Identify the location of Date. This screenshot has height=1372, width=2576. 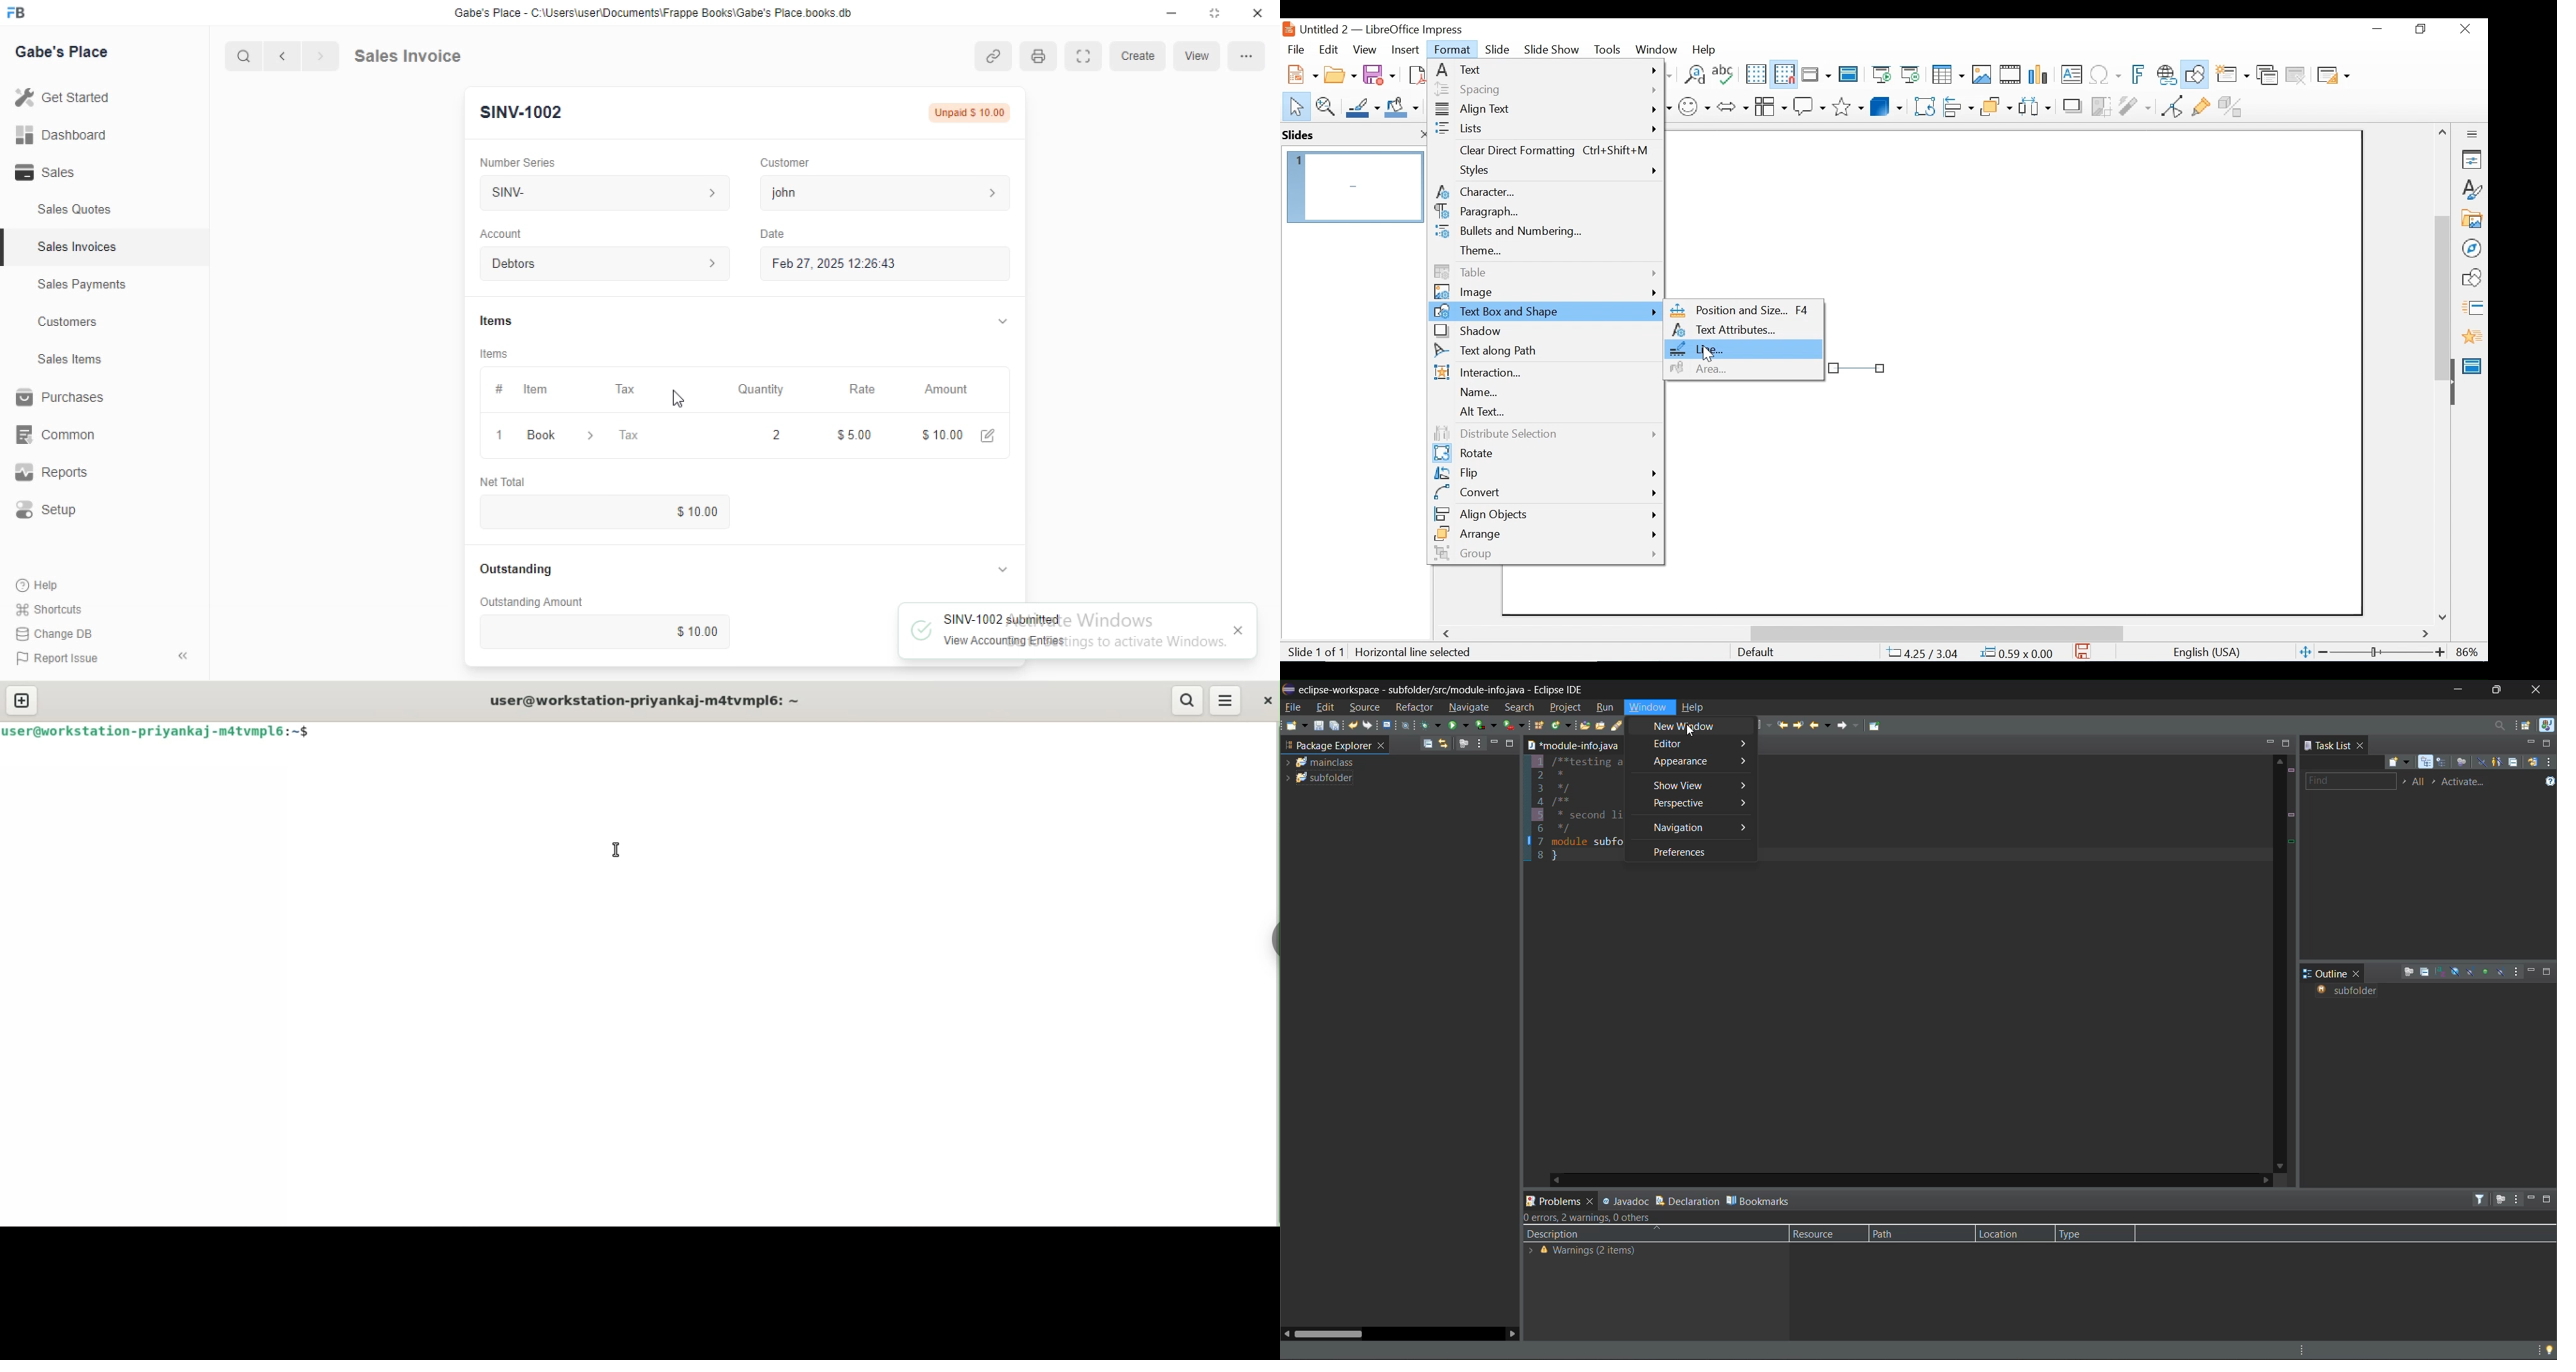
(770, 232).